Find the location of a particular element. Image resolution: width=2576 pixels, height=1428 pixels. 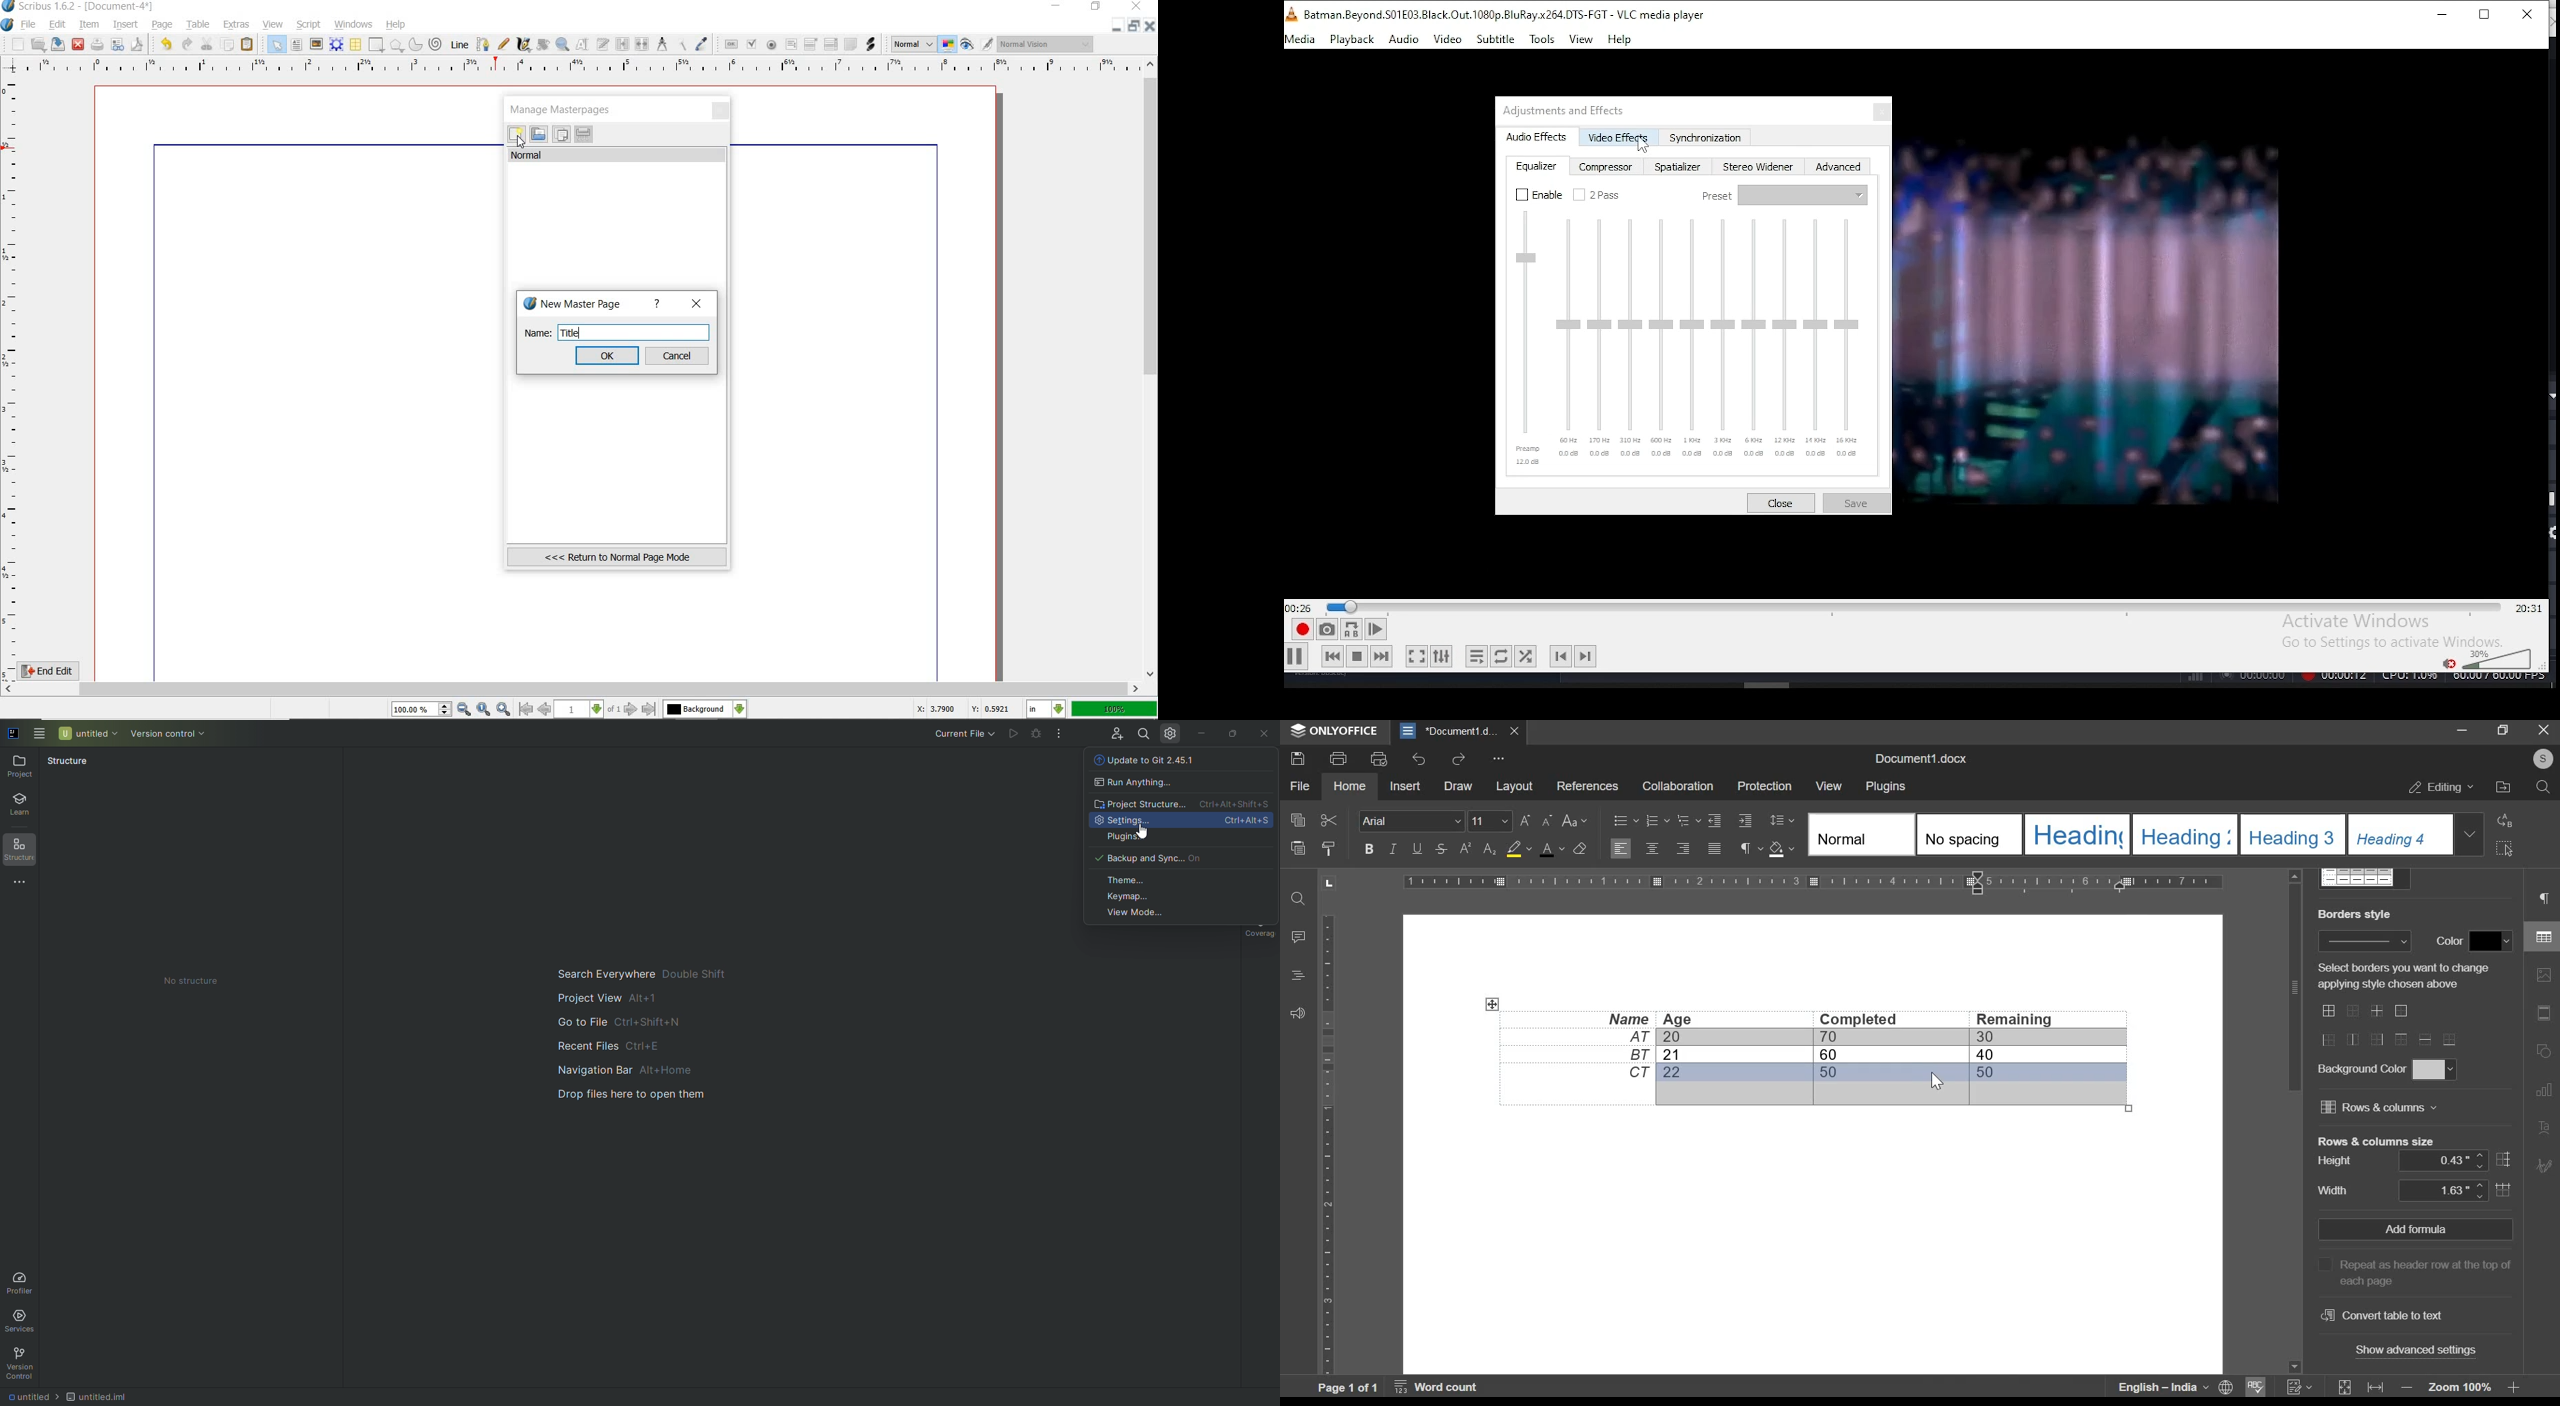

1 is located at coordinates (580, 710).